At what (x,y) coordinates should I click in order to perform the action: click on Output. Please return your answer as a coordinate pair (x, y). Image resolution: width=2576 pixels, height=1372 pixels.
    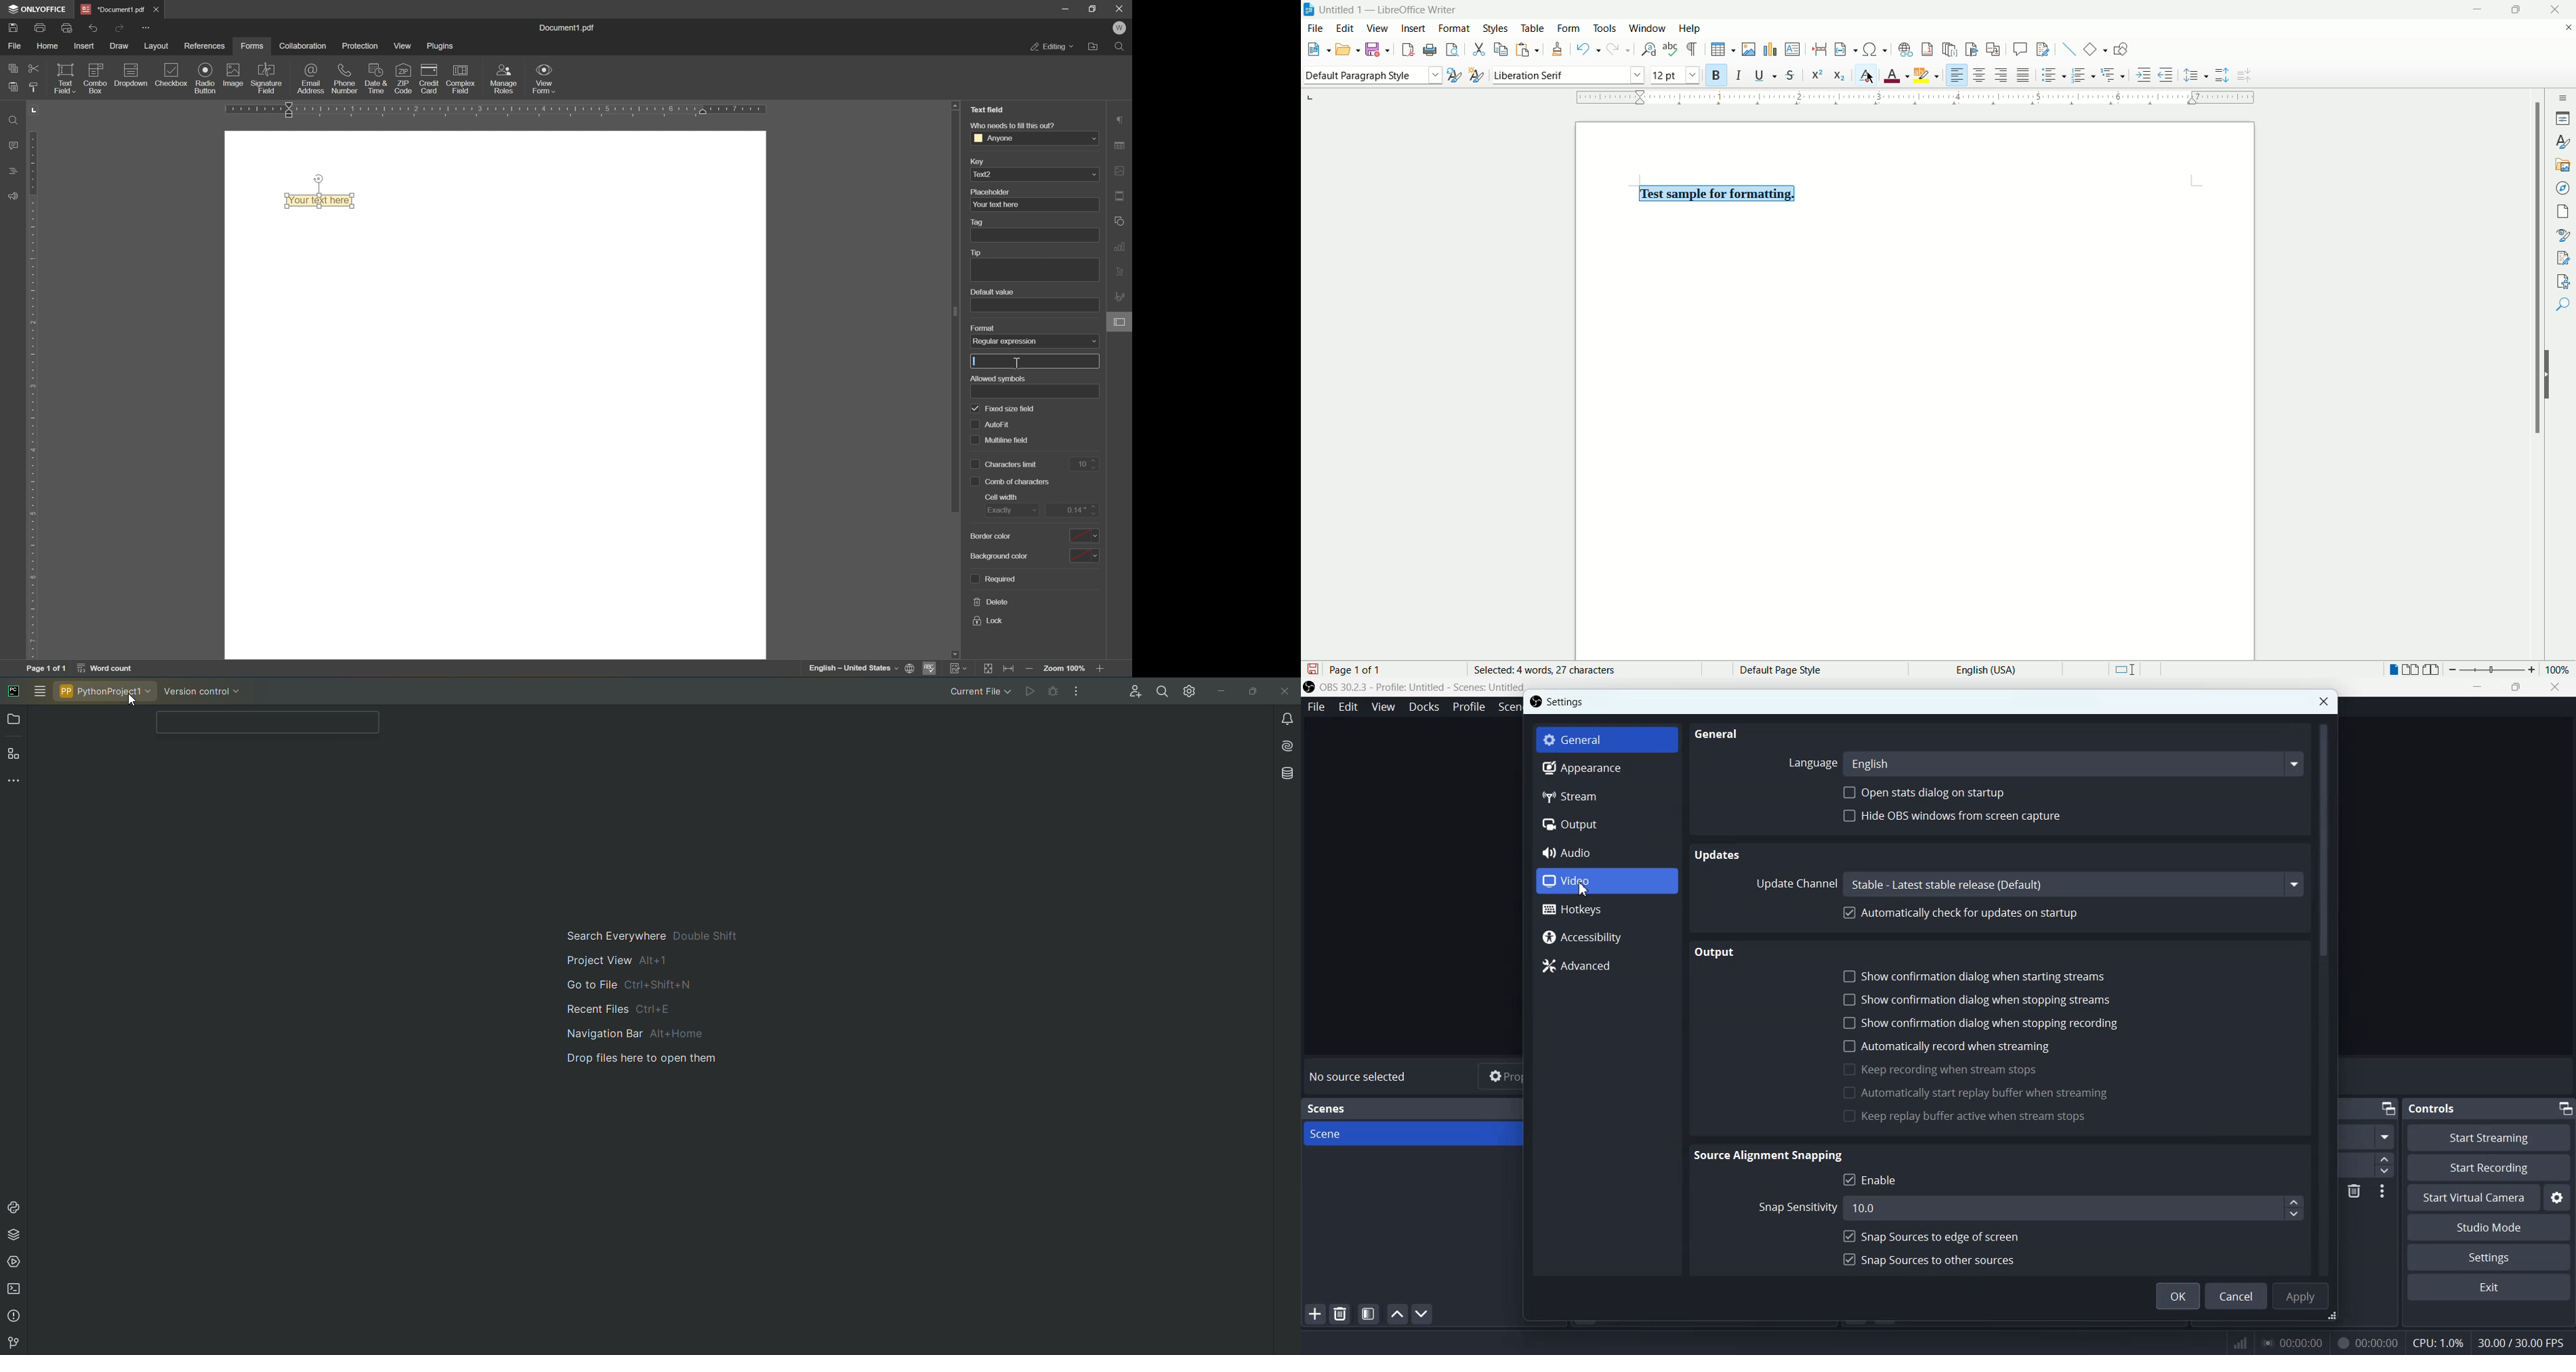
    Looking at the image, I should click on (1725, 951).